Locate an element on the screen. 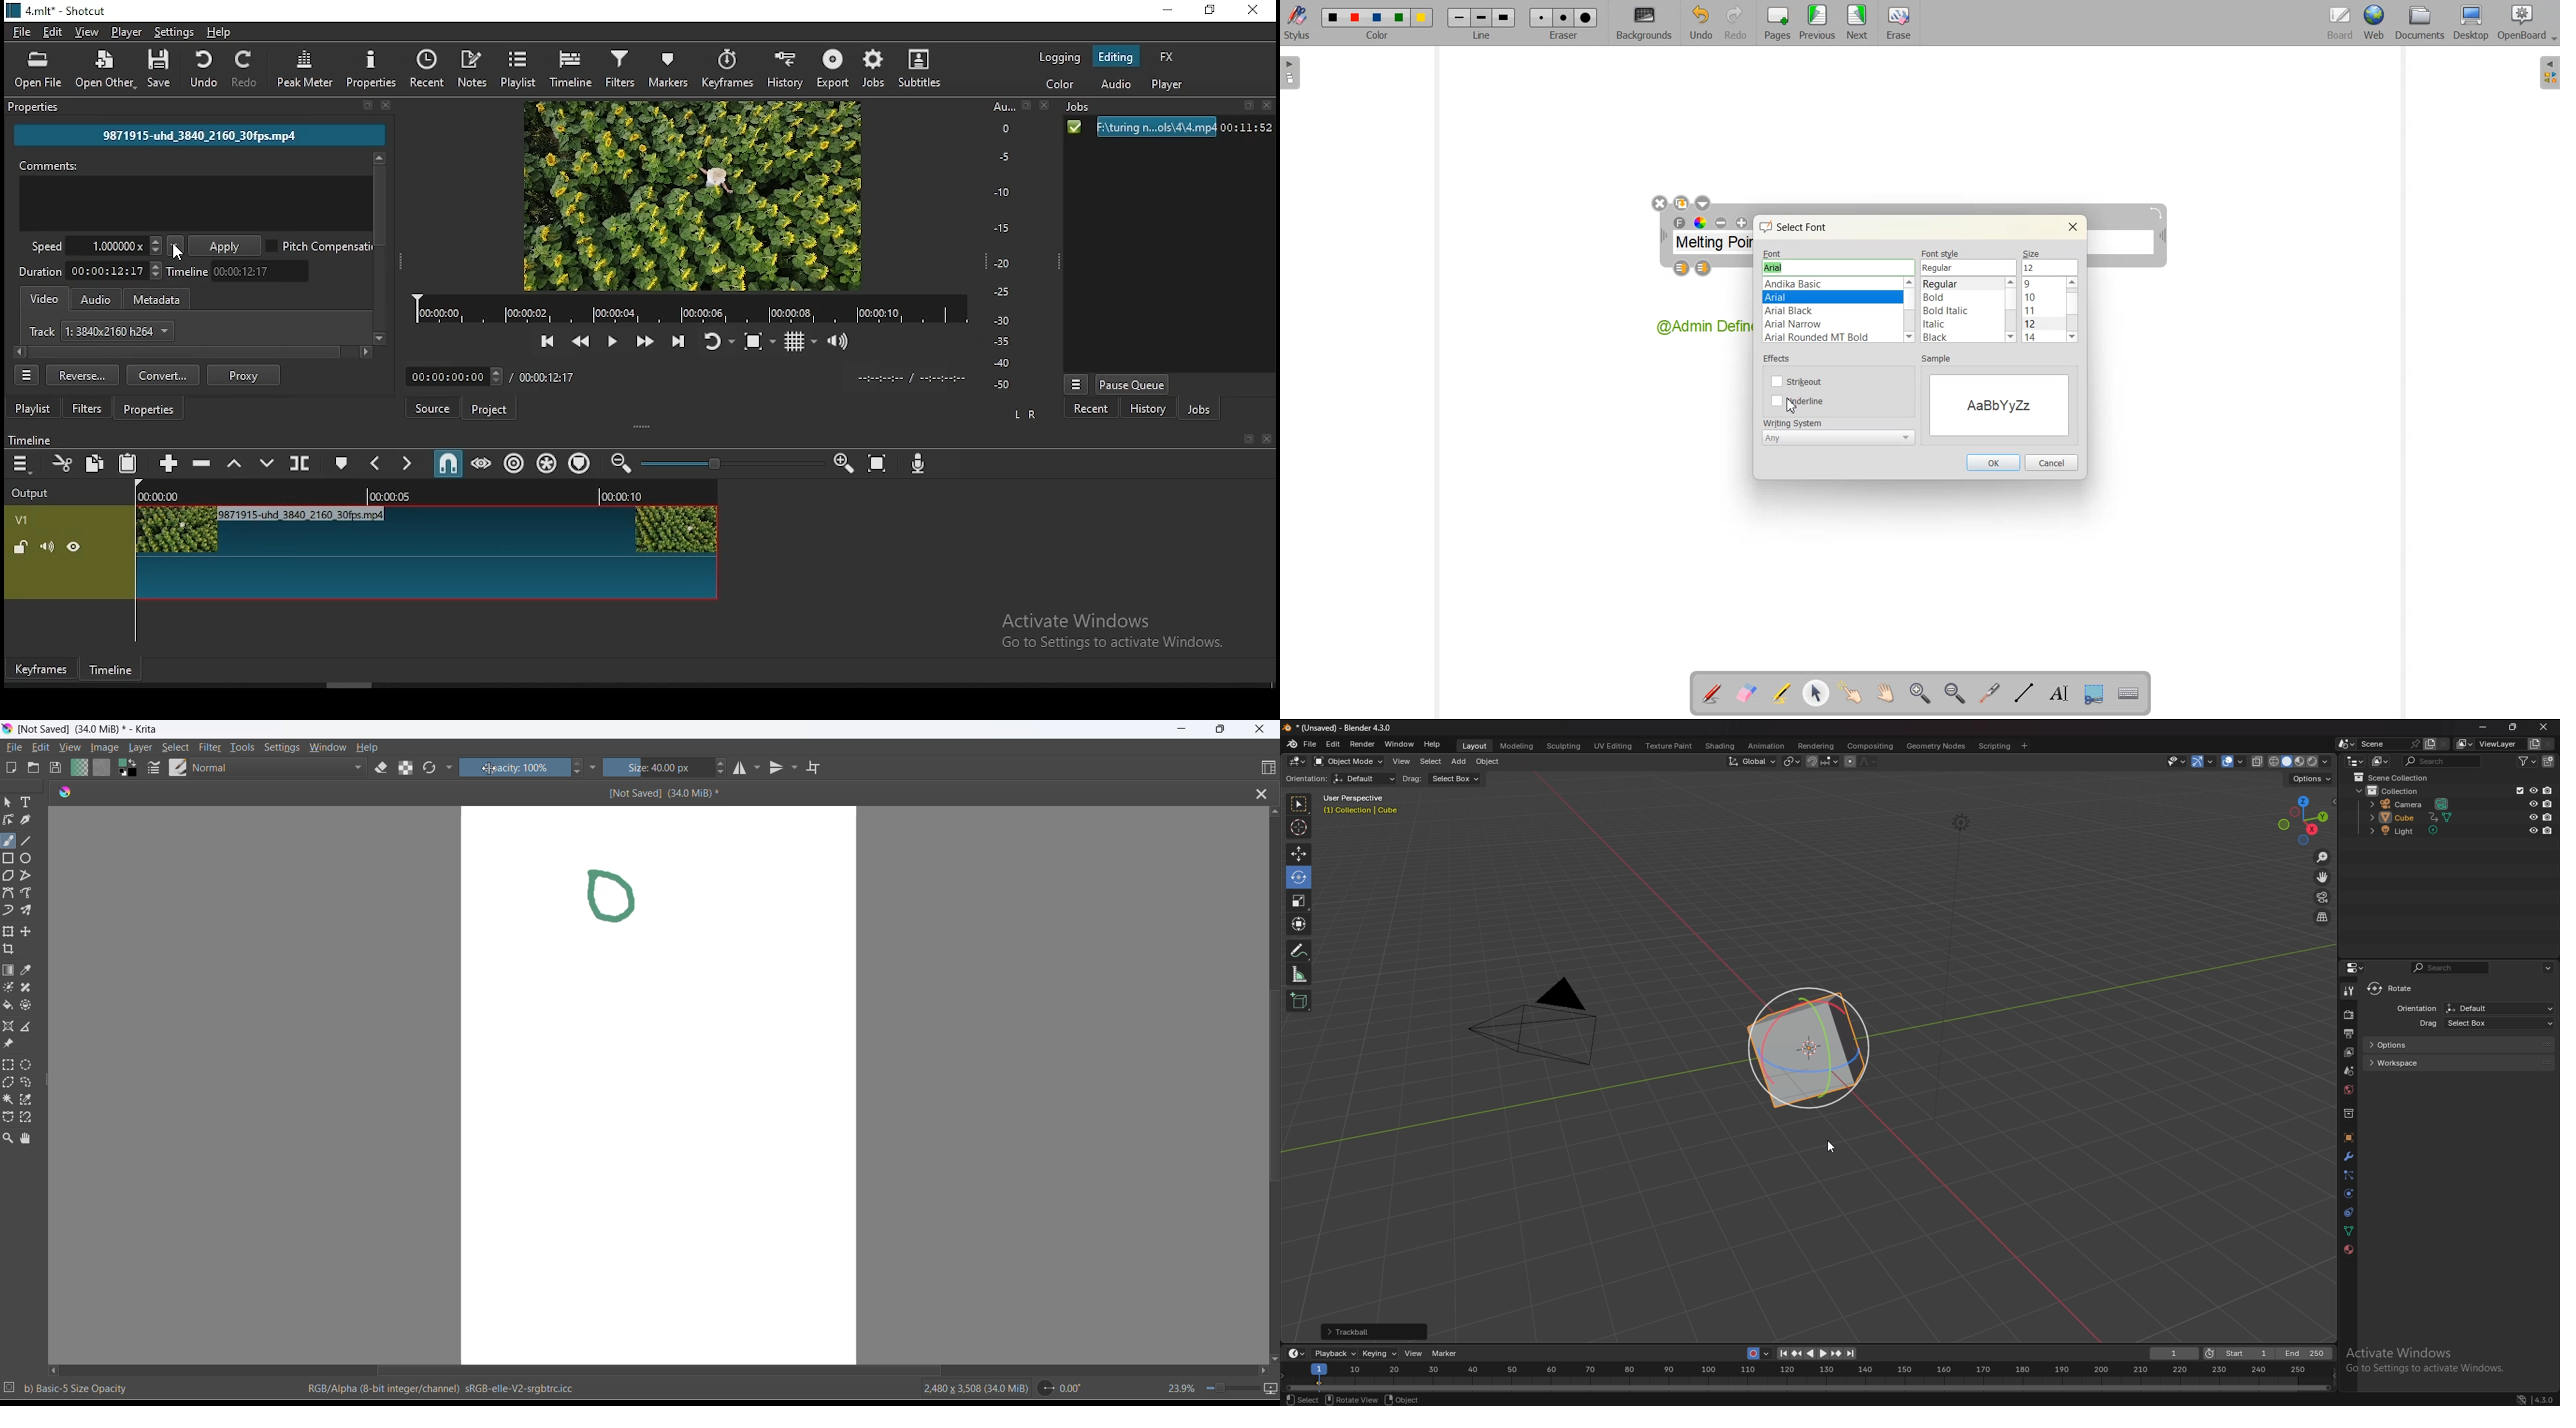  select is located at coordinates (178, 747).